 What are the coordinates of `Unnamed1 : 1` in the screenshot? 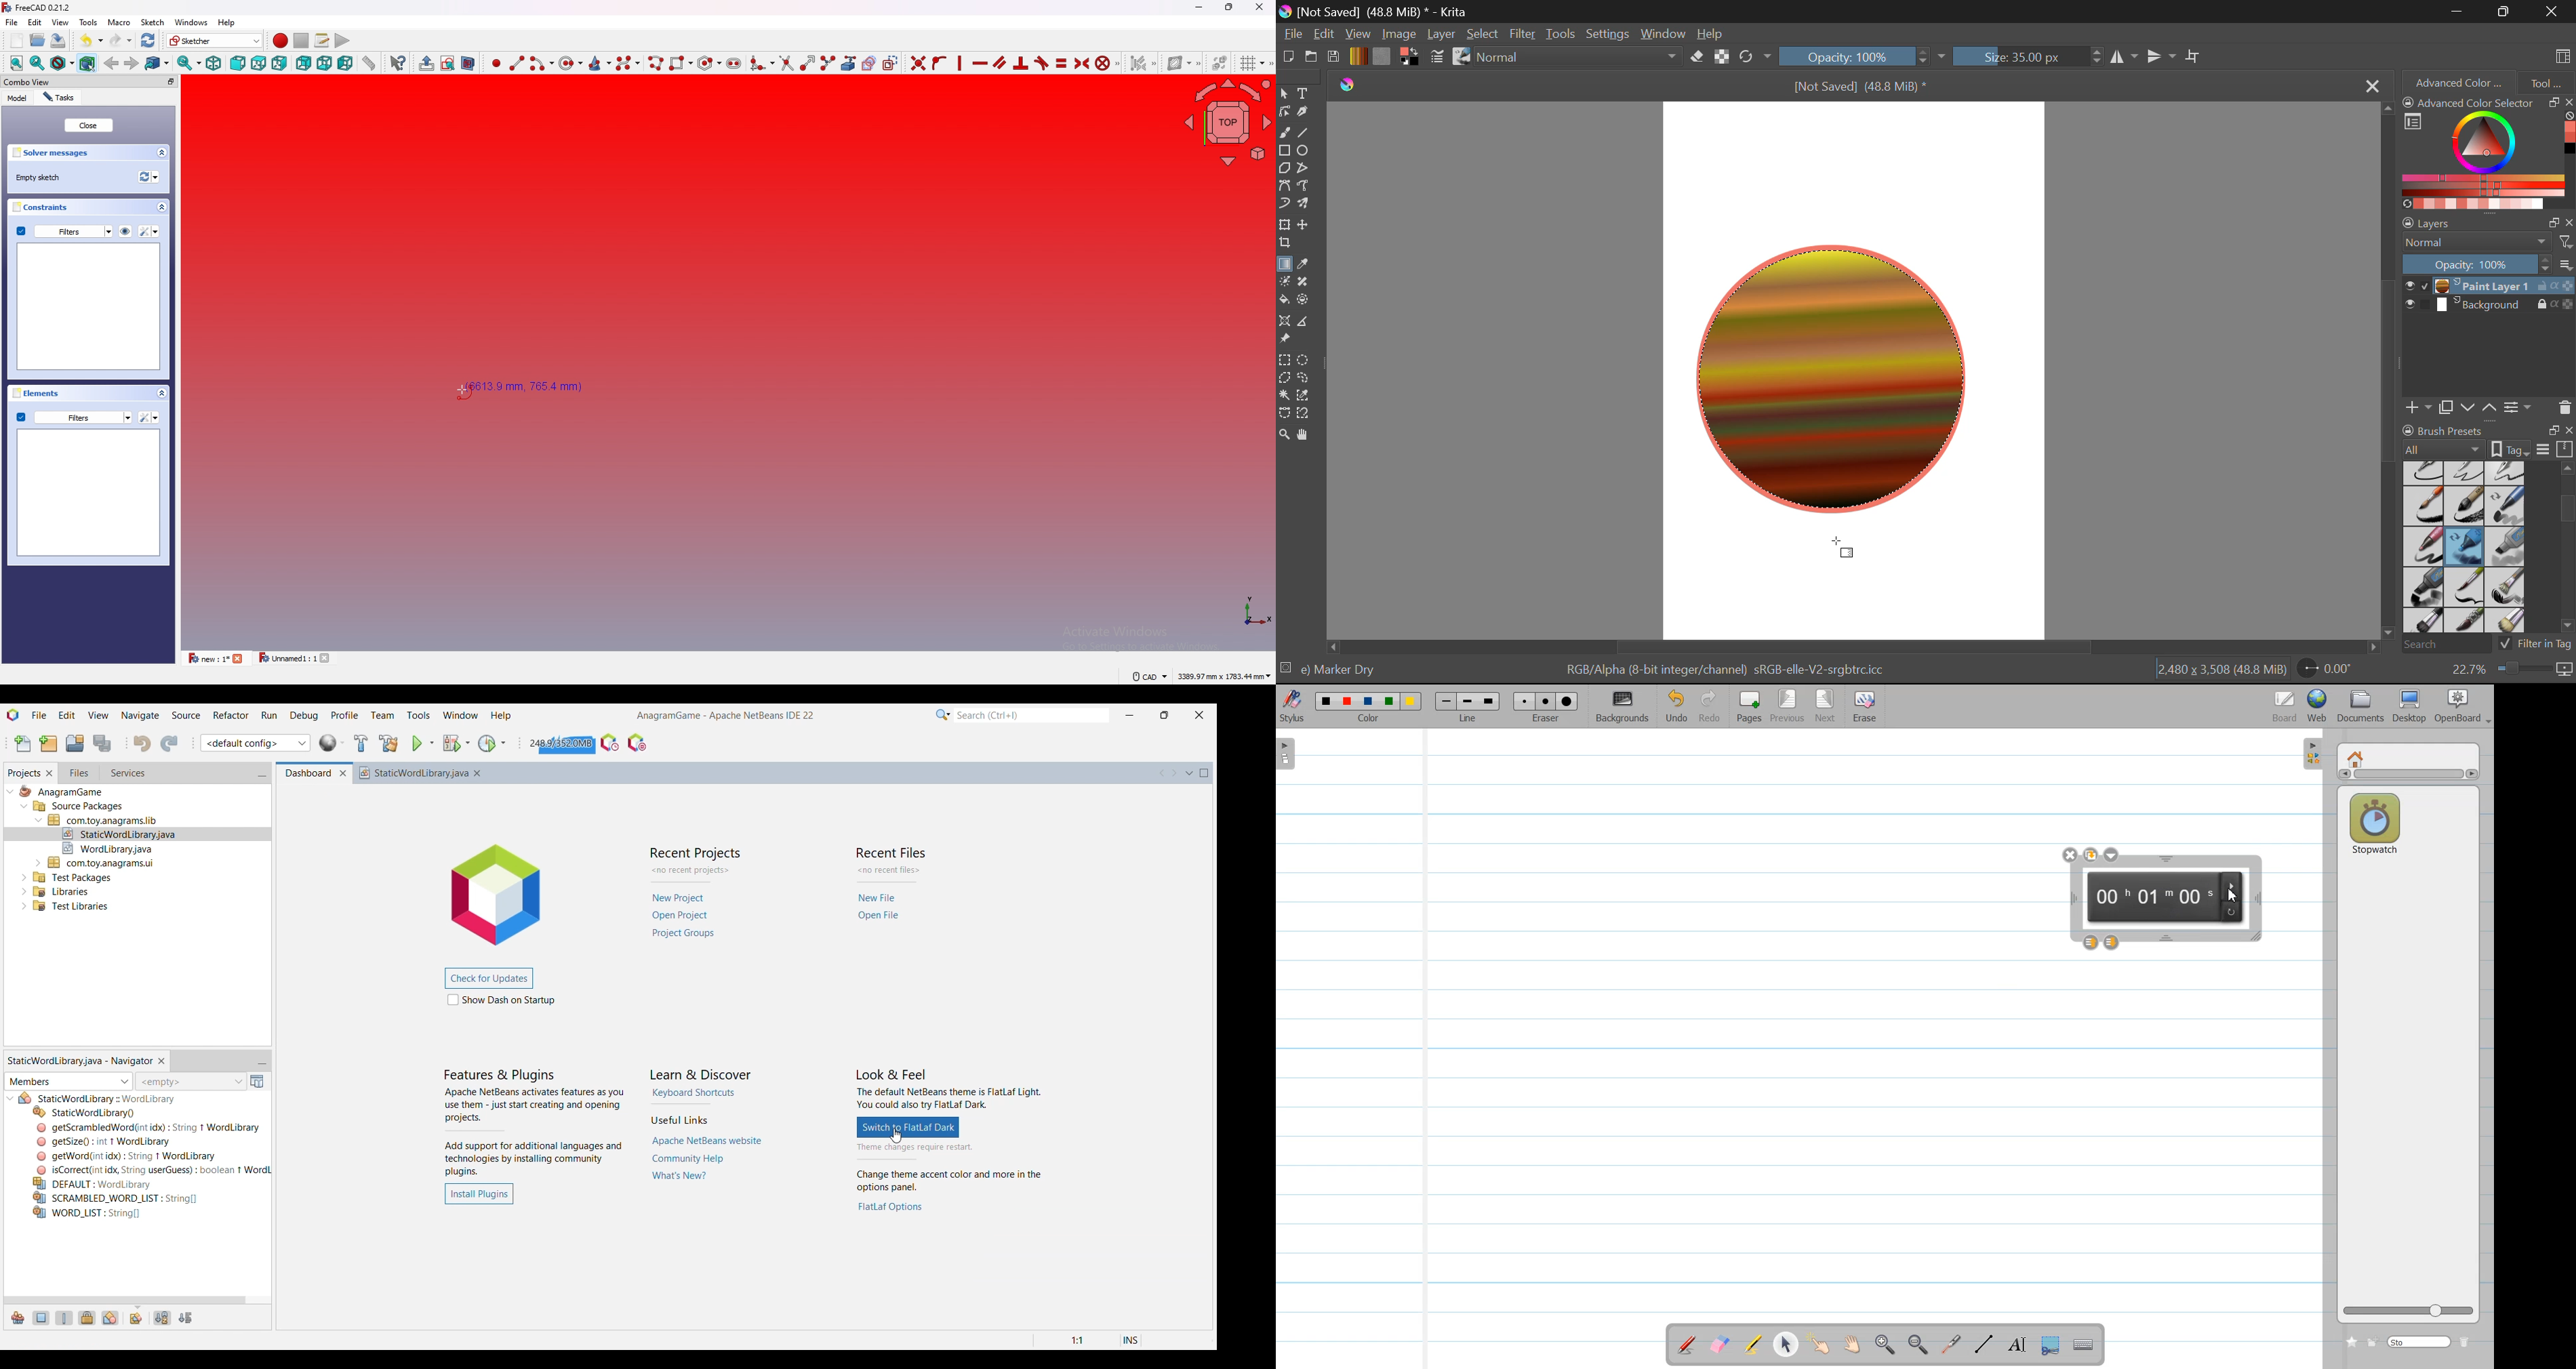 It's located at (286, 658).